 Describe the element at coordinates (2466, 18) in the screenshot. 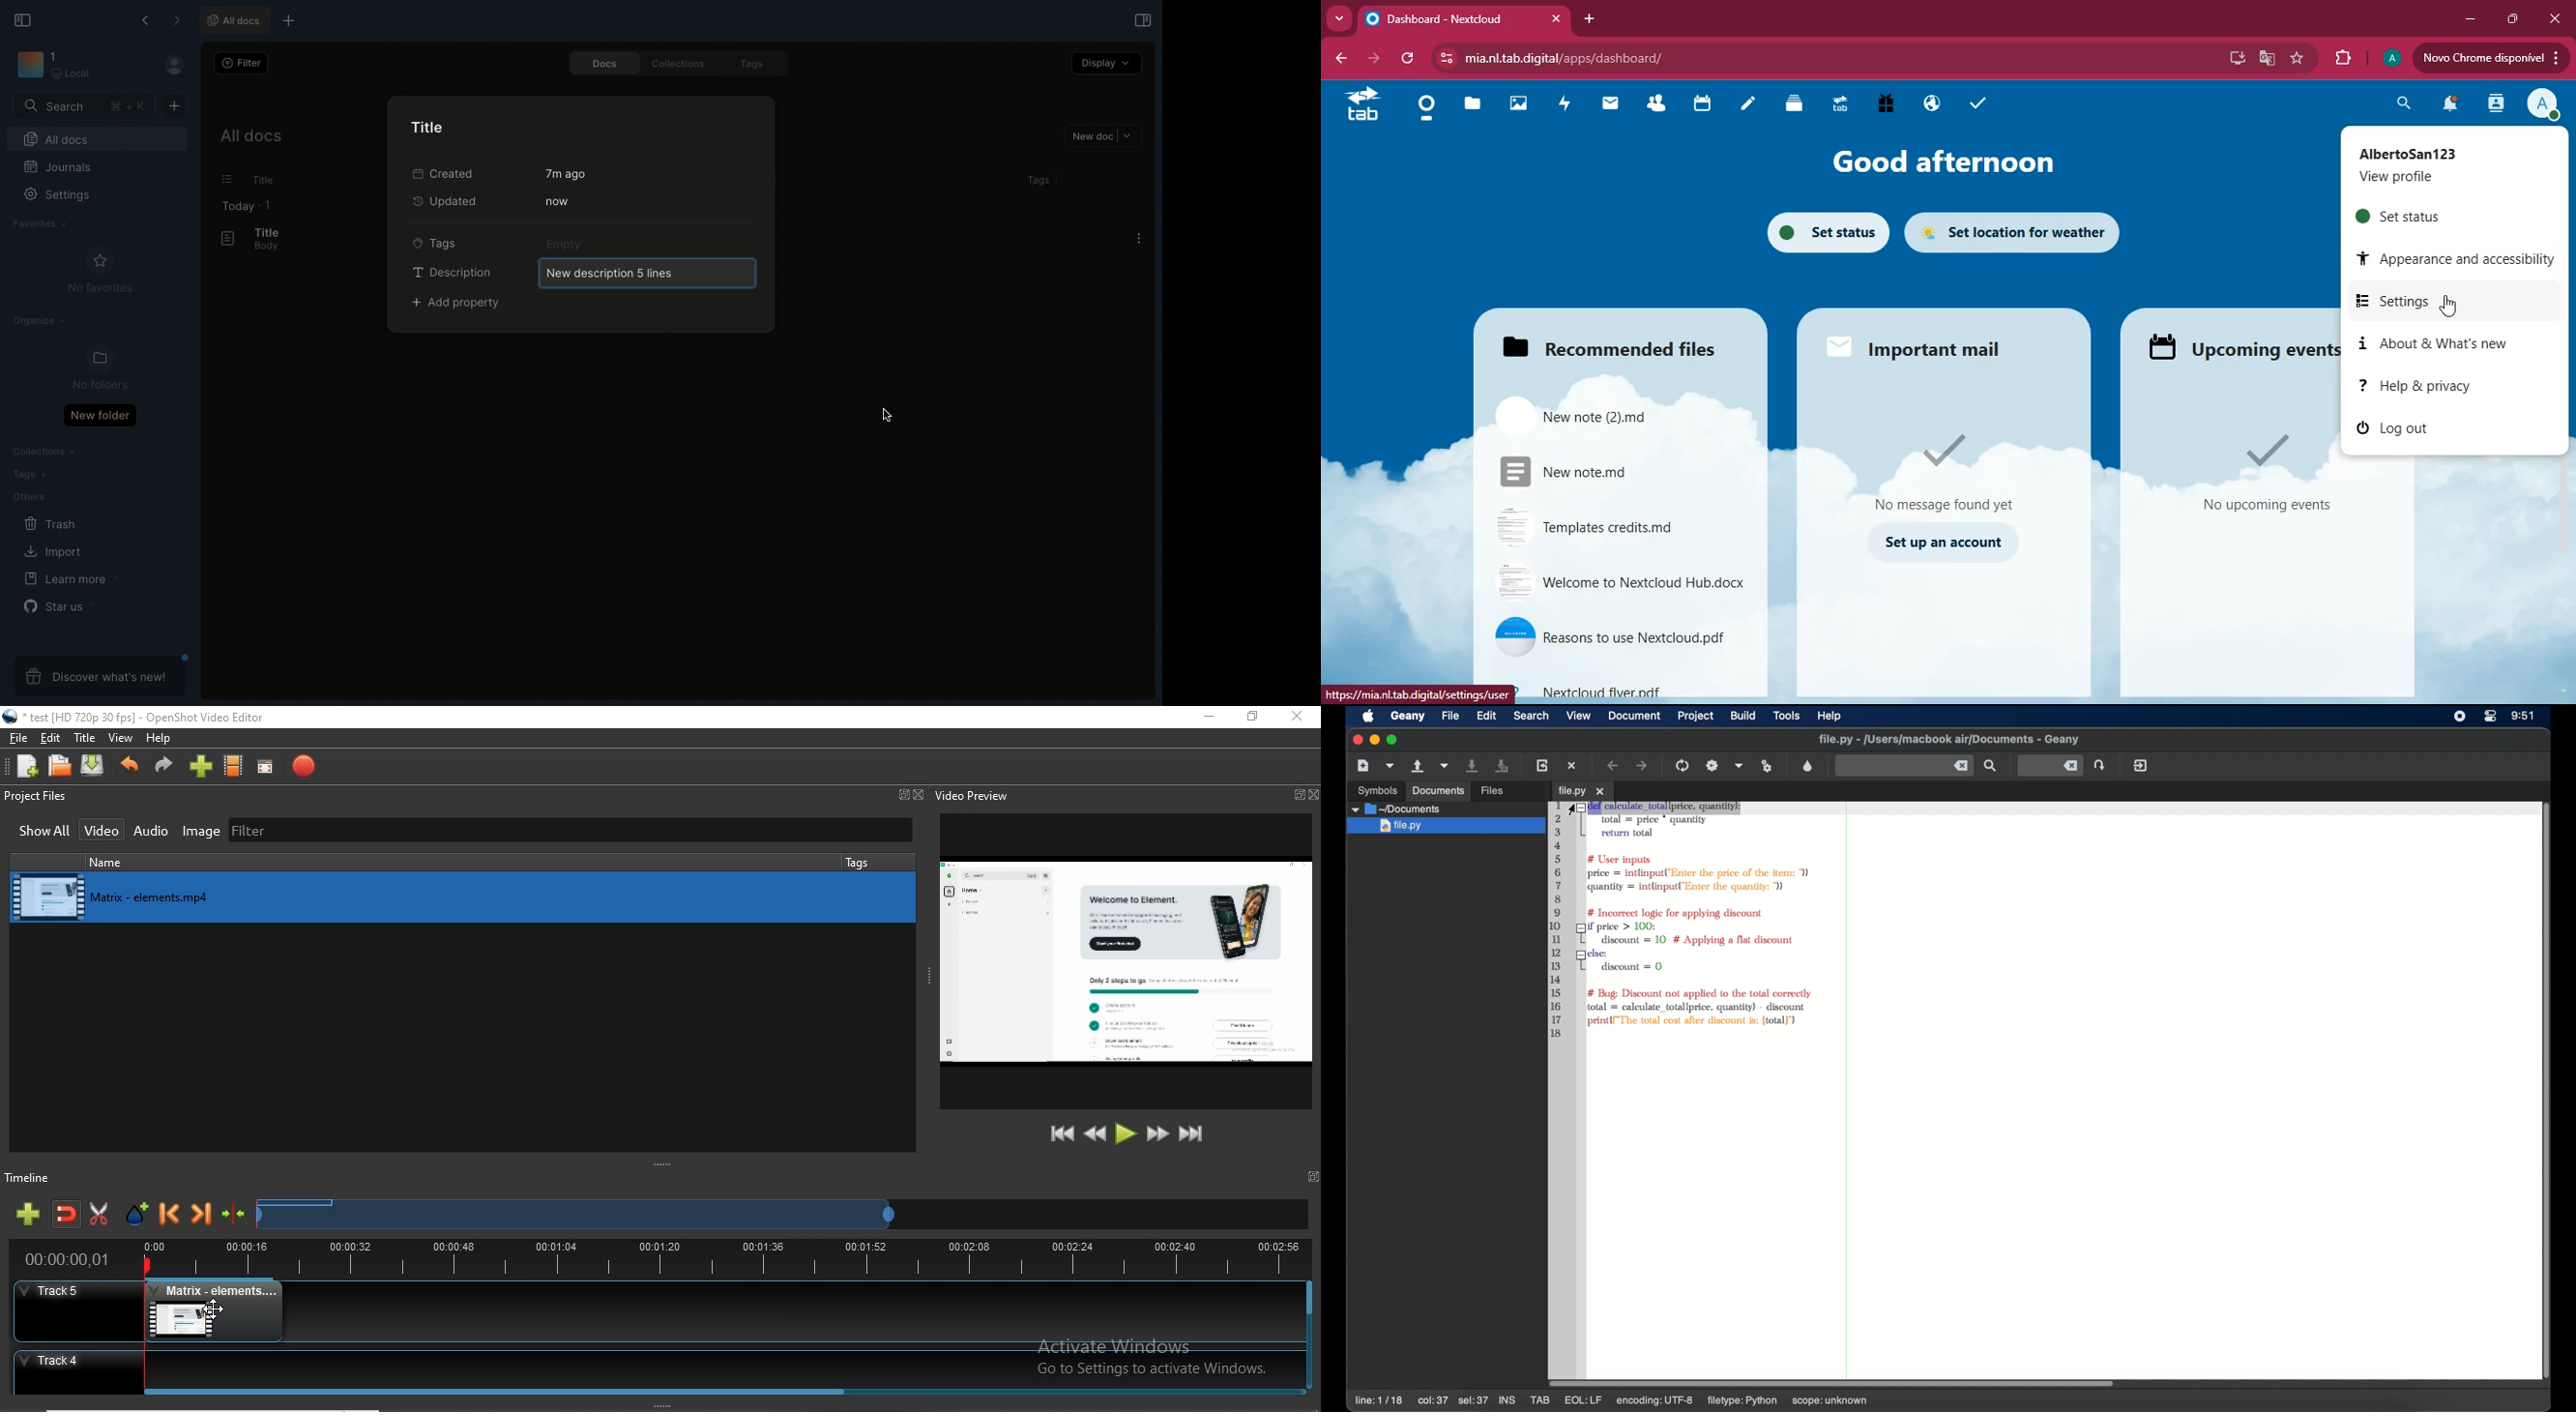

I see `minimize` at that location.